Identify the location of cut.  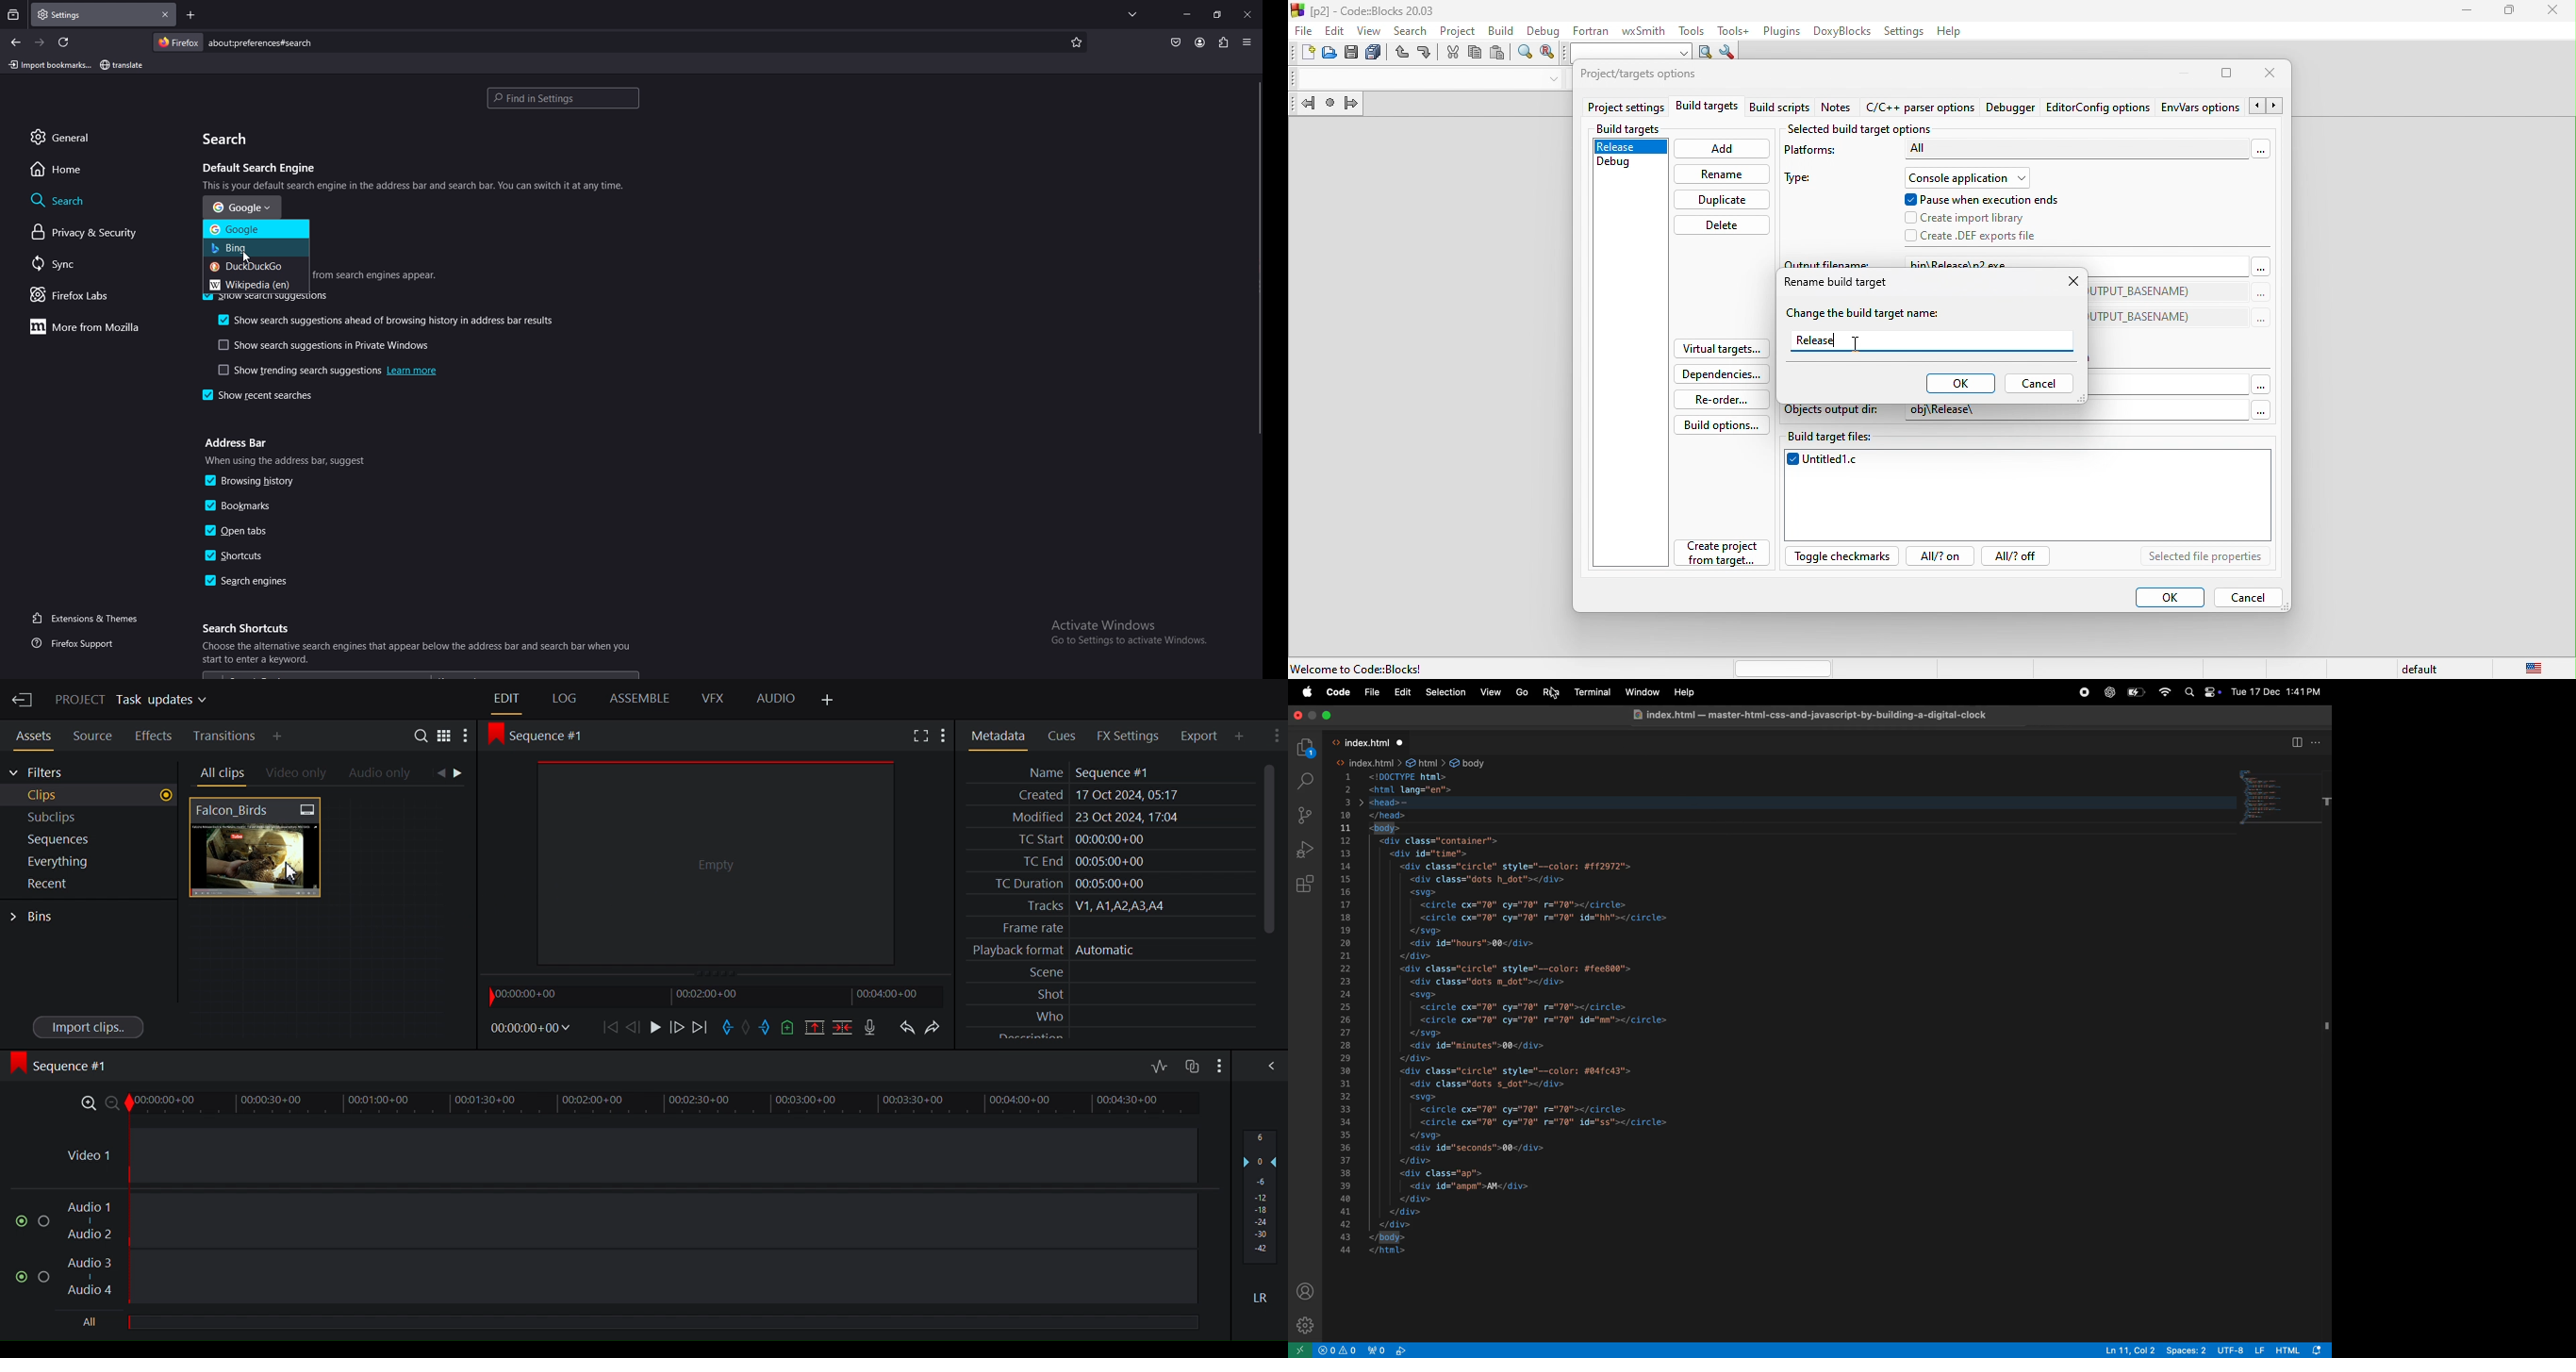
(1451, 53).